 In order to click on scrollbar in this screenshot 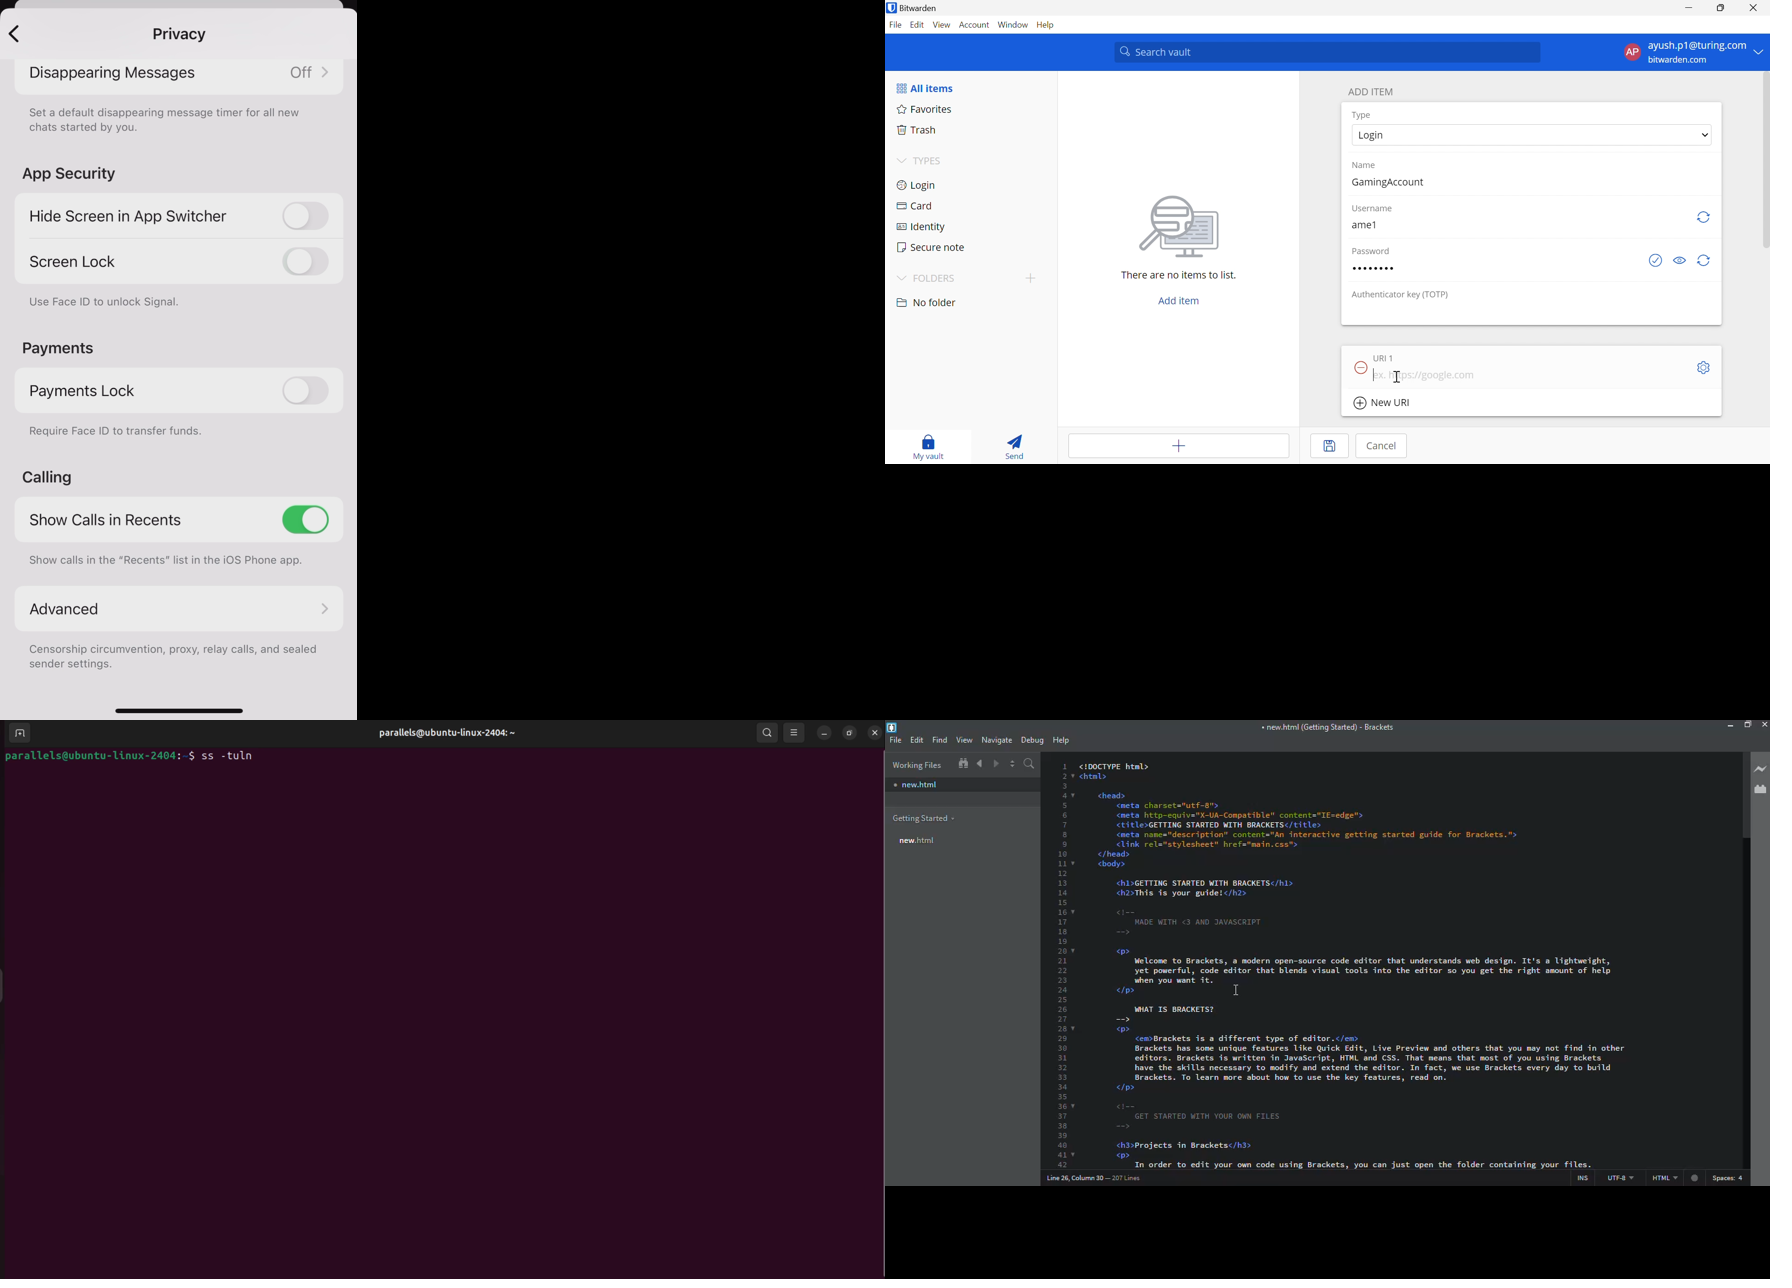, I will do `click(1764, 165)`.